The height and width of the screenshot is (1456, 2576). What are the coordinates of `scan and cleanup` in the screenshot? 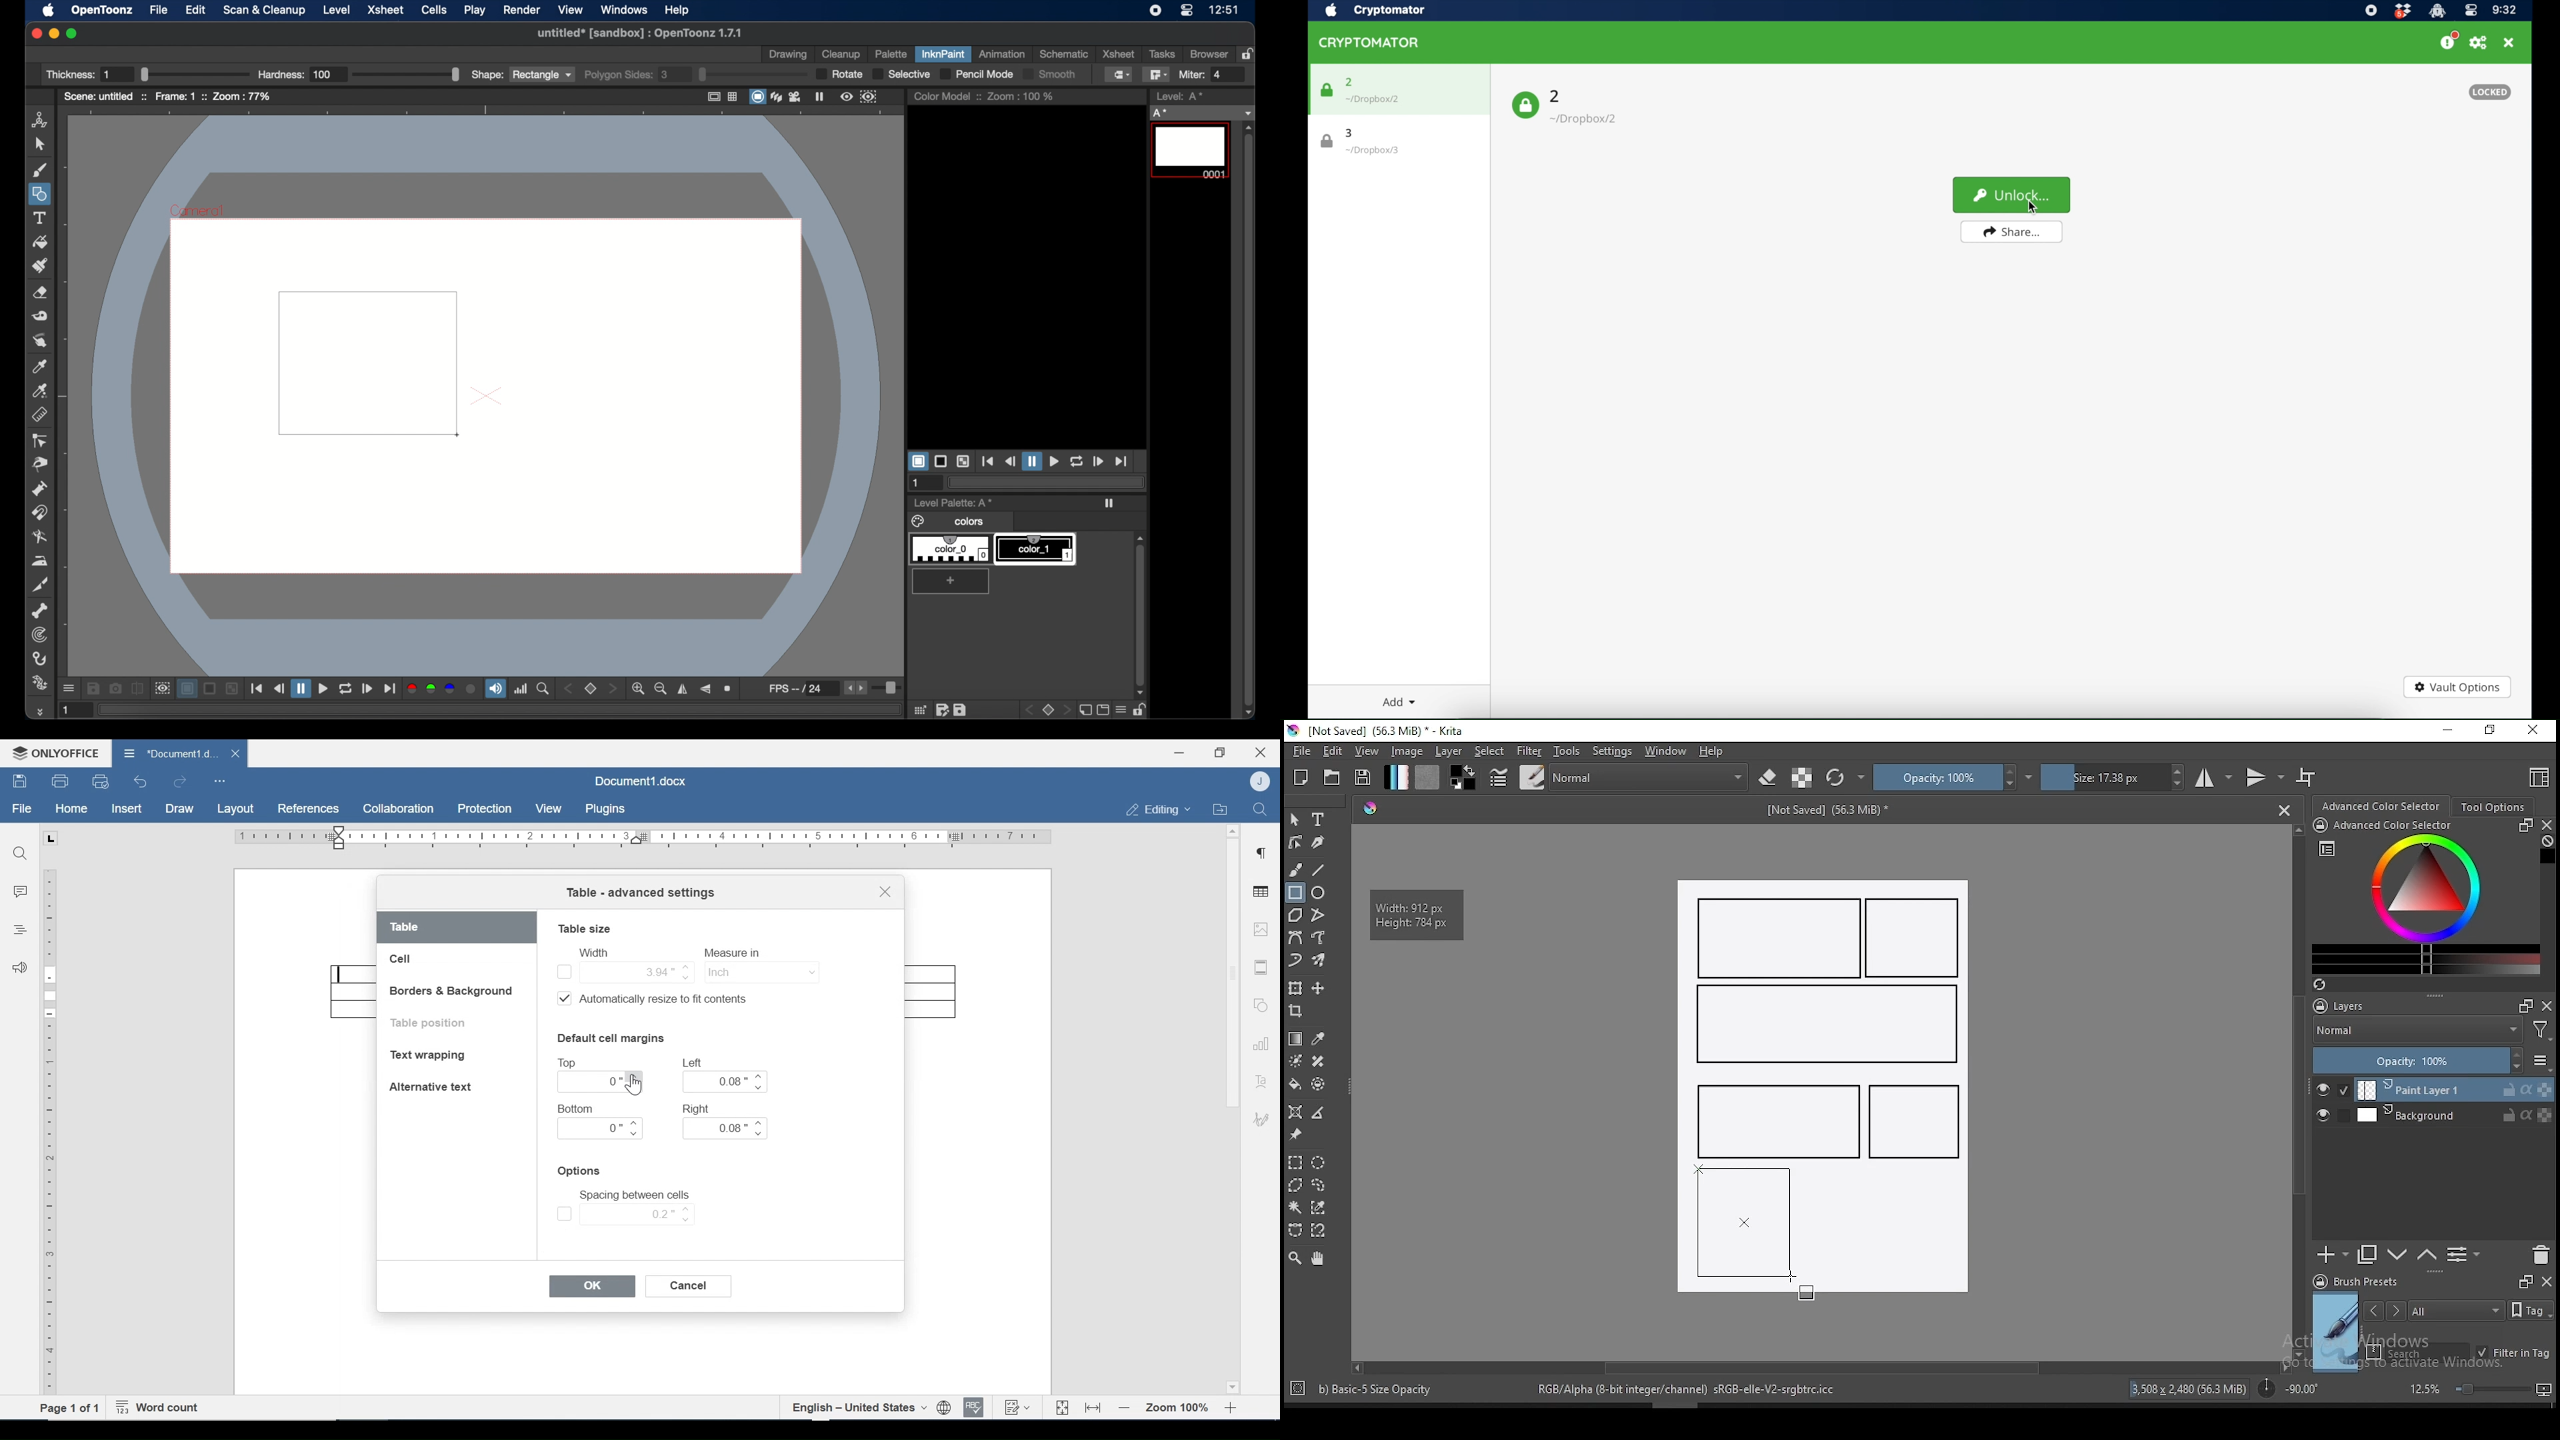 It's located at (265, 10).